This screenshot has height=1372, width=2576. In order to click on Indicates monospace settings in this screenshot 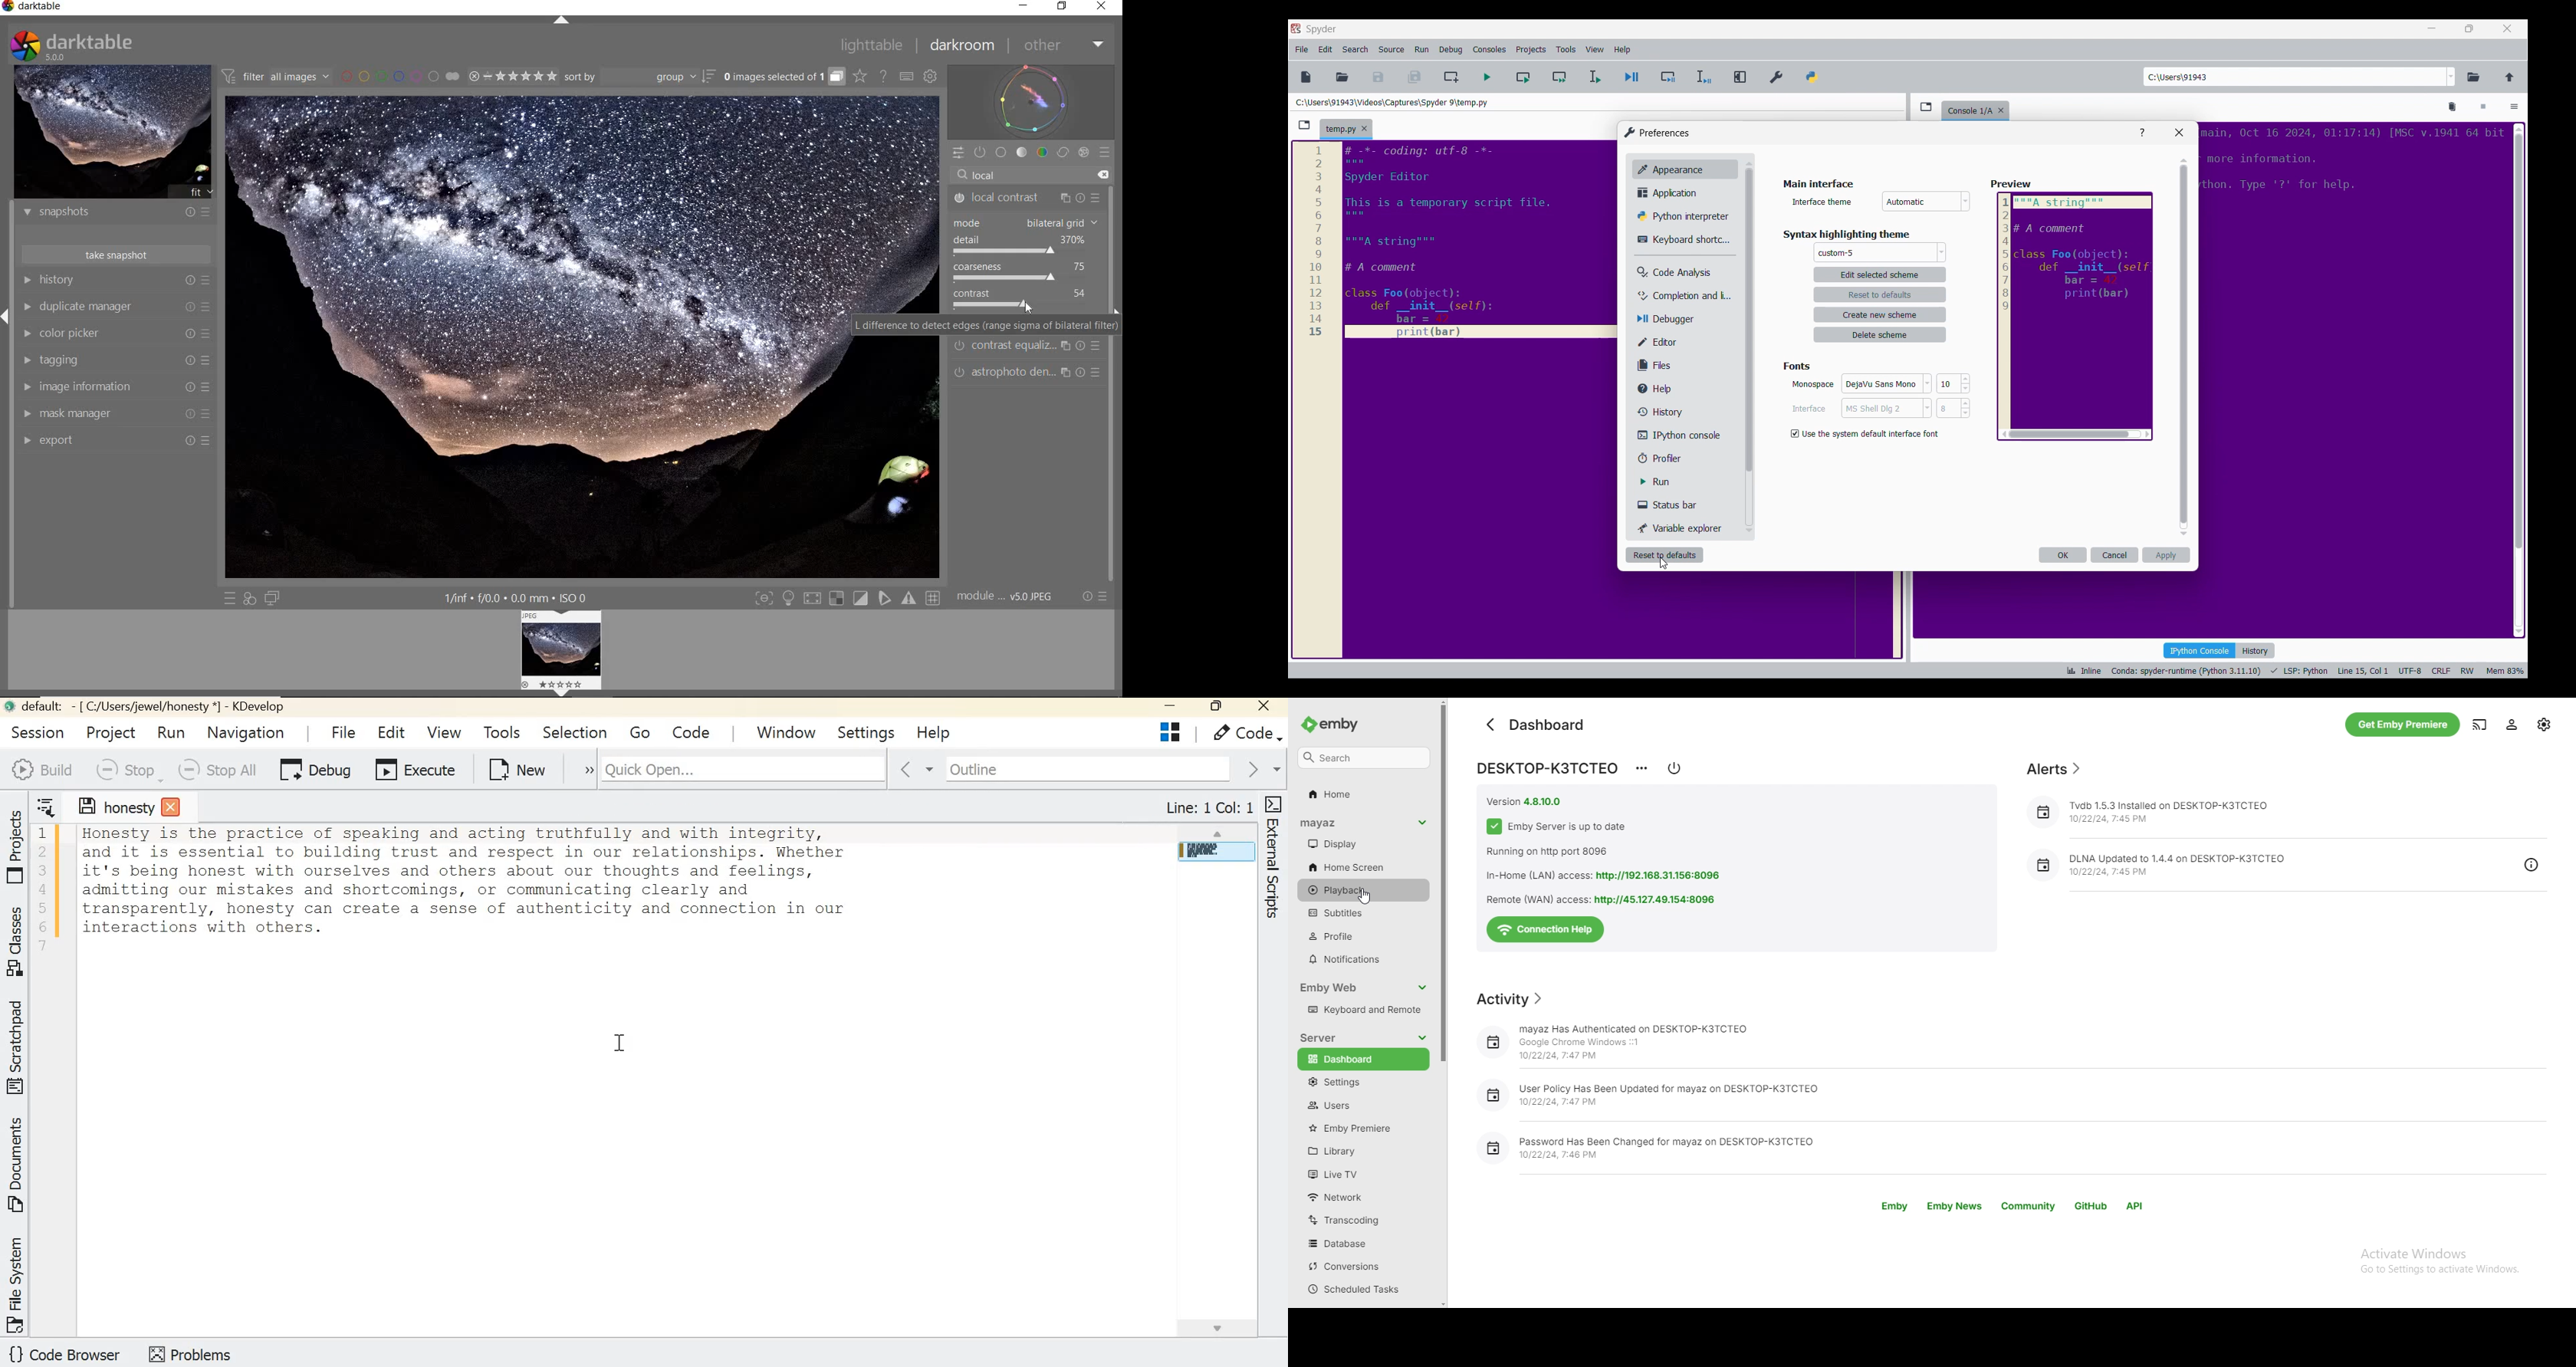, I will do `click(1813, 384)`.